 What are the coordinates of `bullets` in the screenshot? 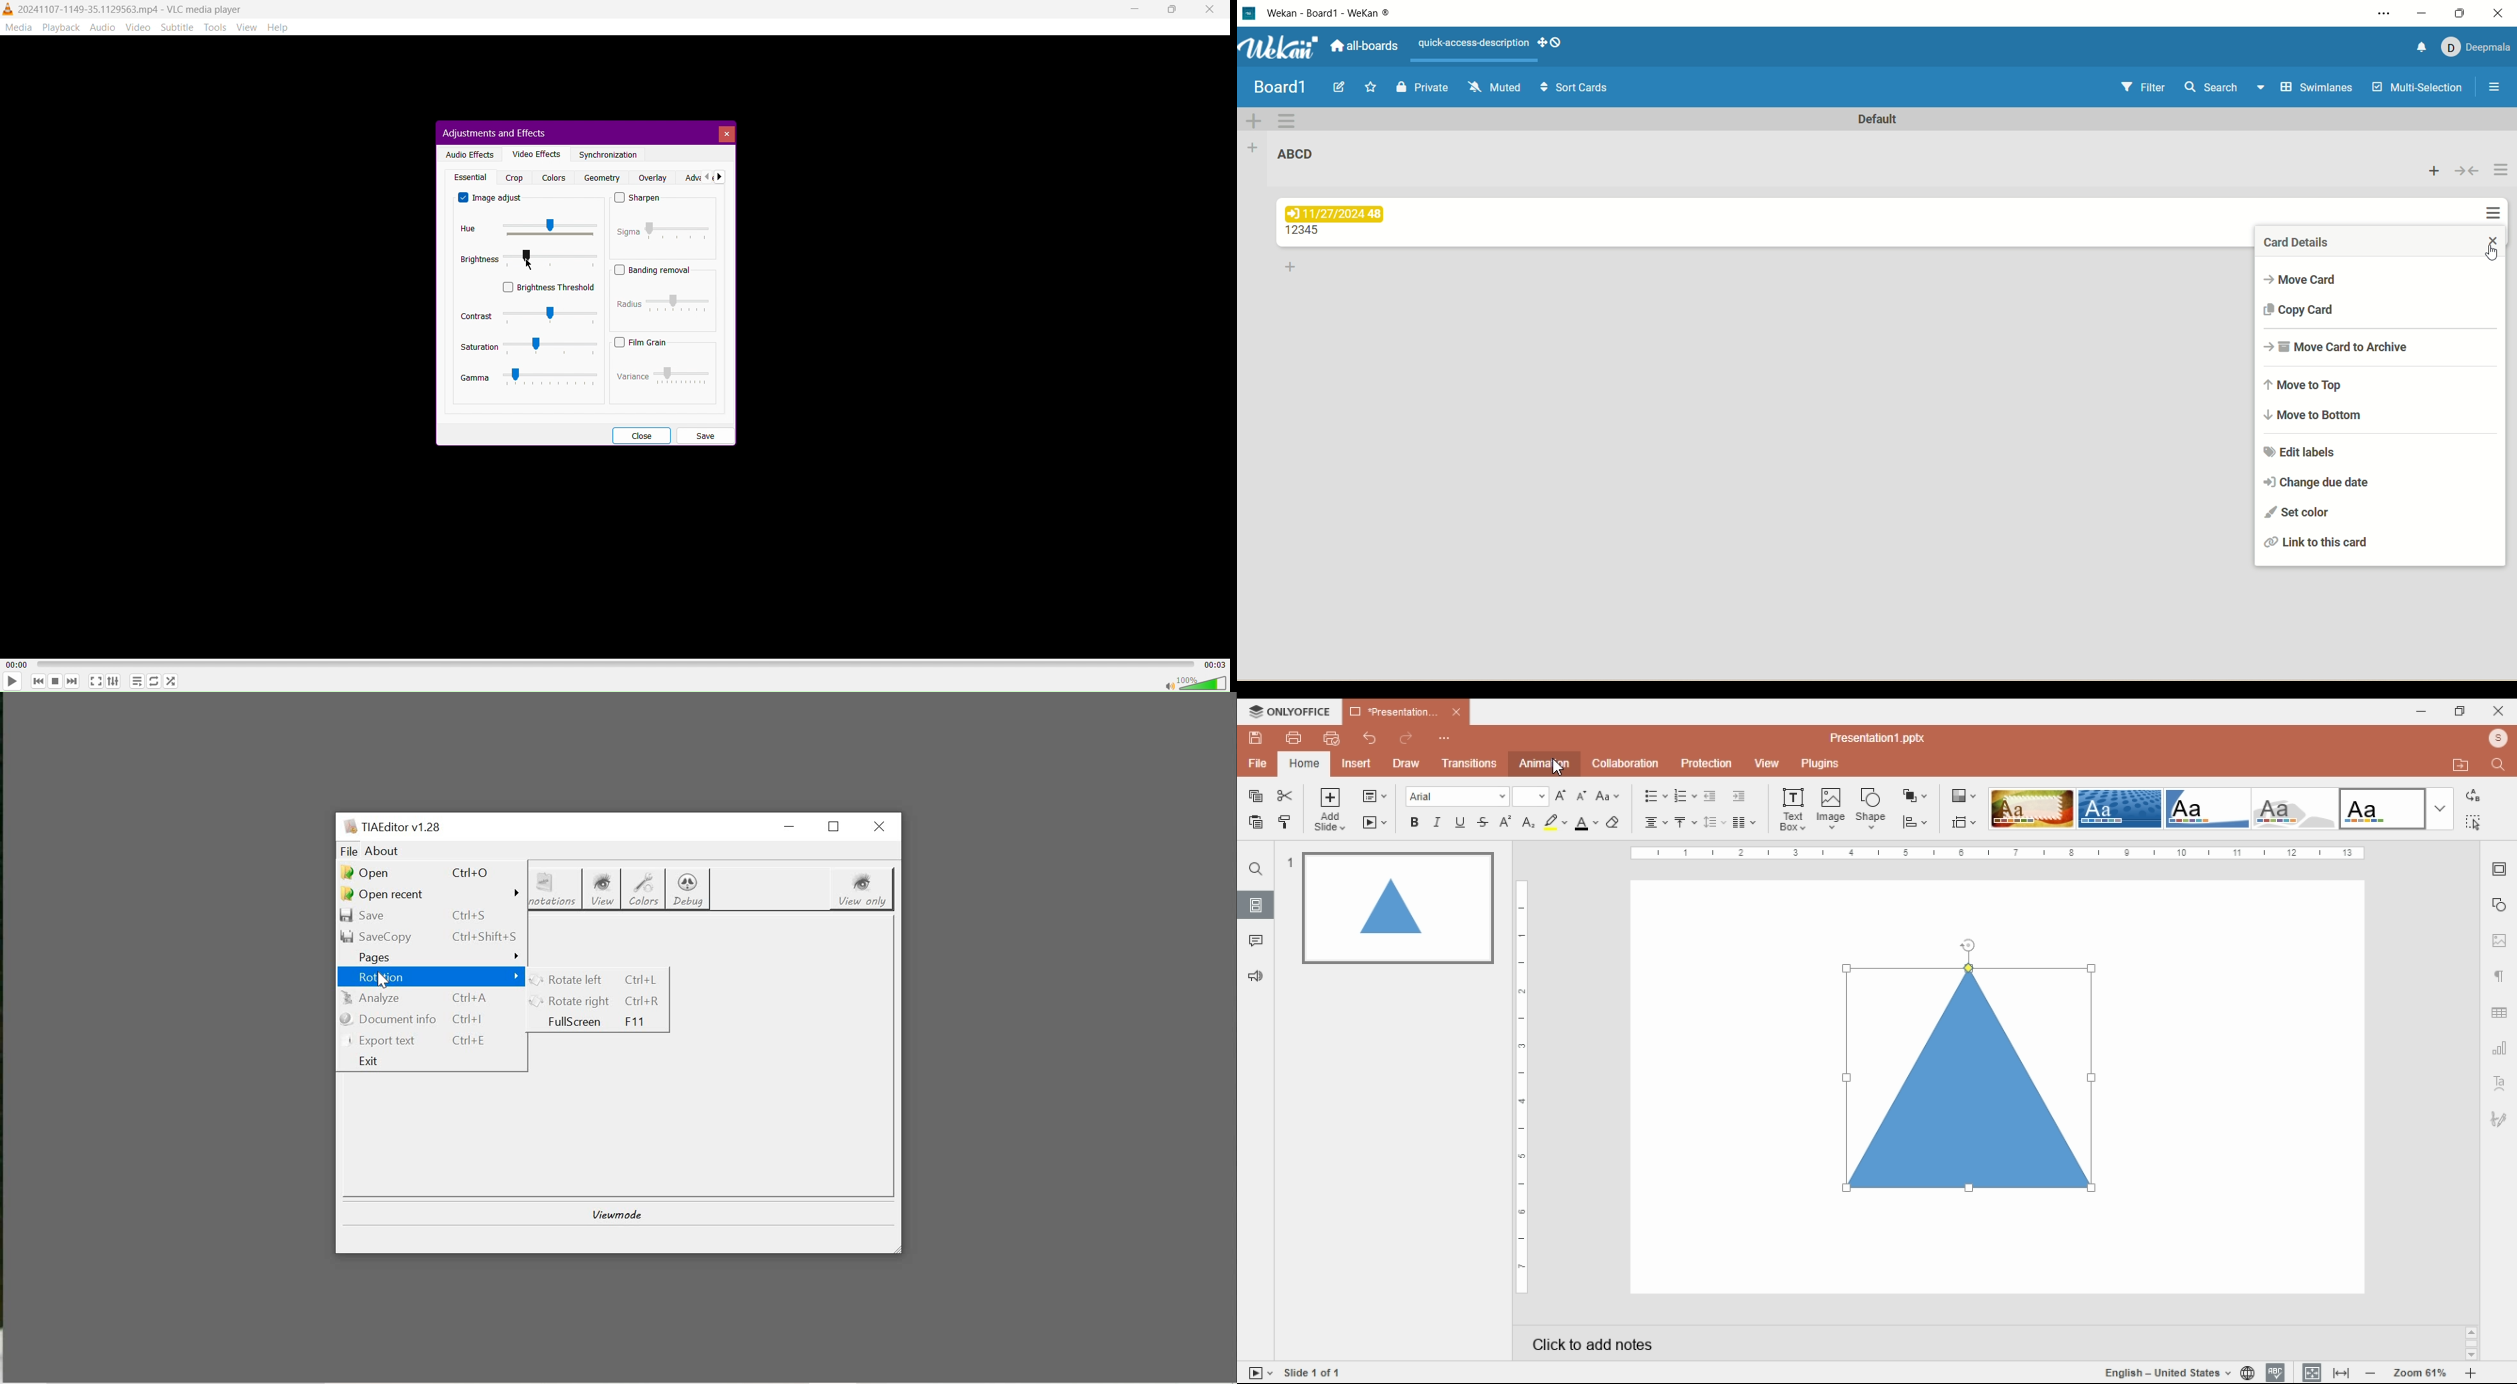 It's located at (1656, 796).